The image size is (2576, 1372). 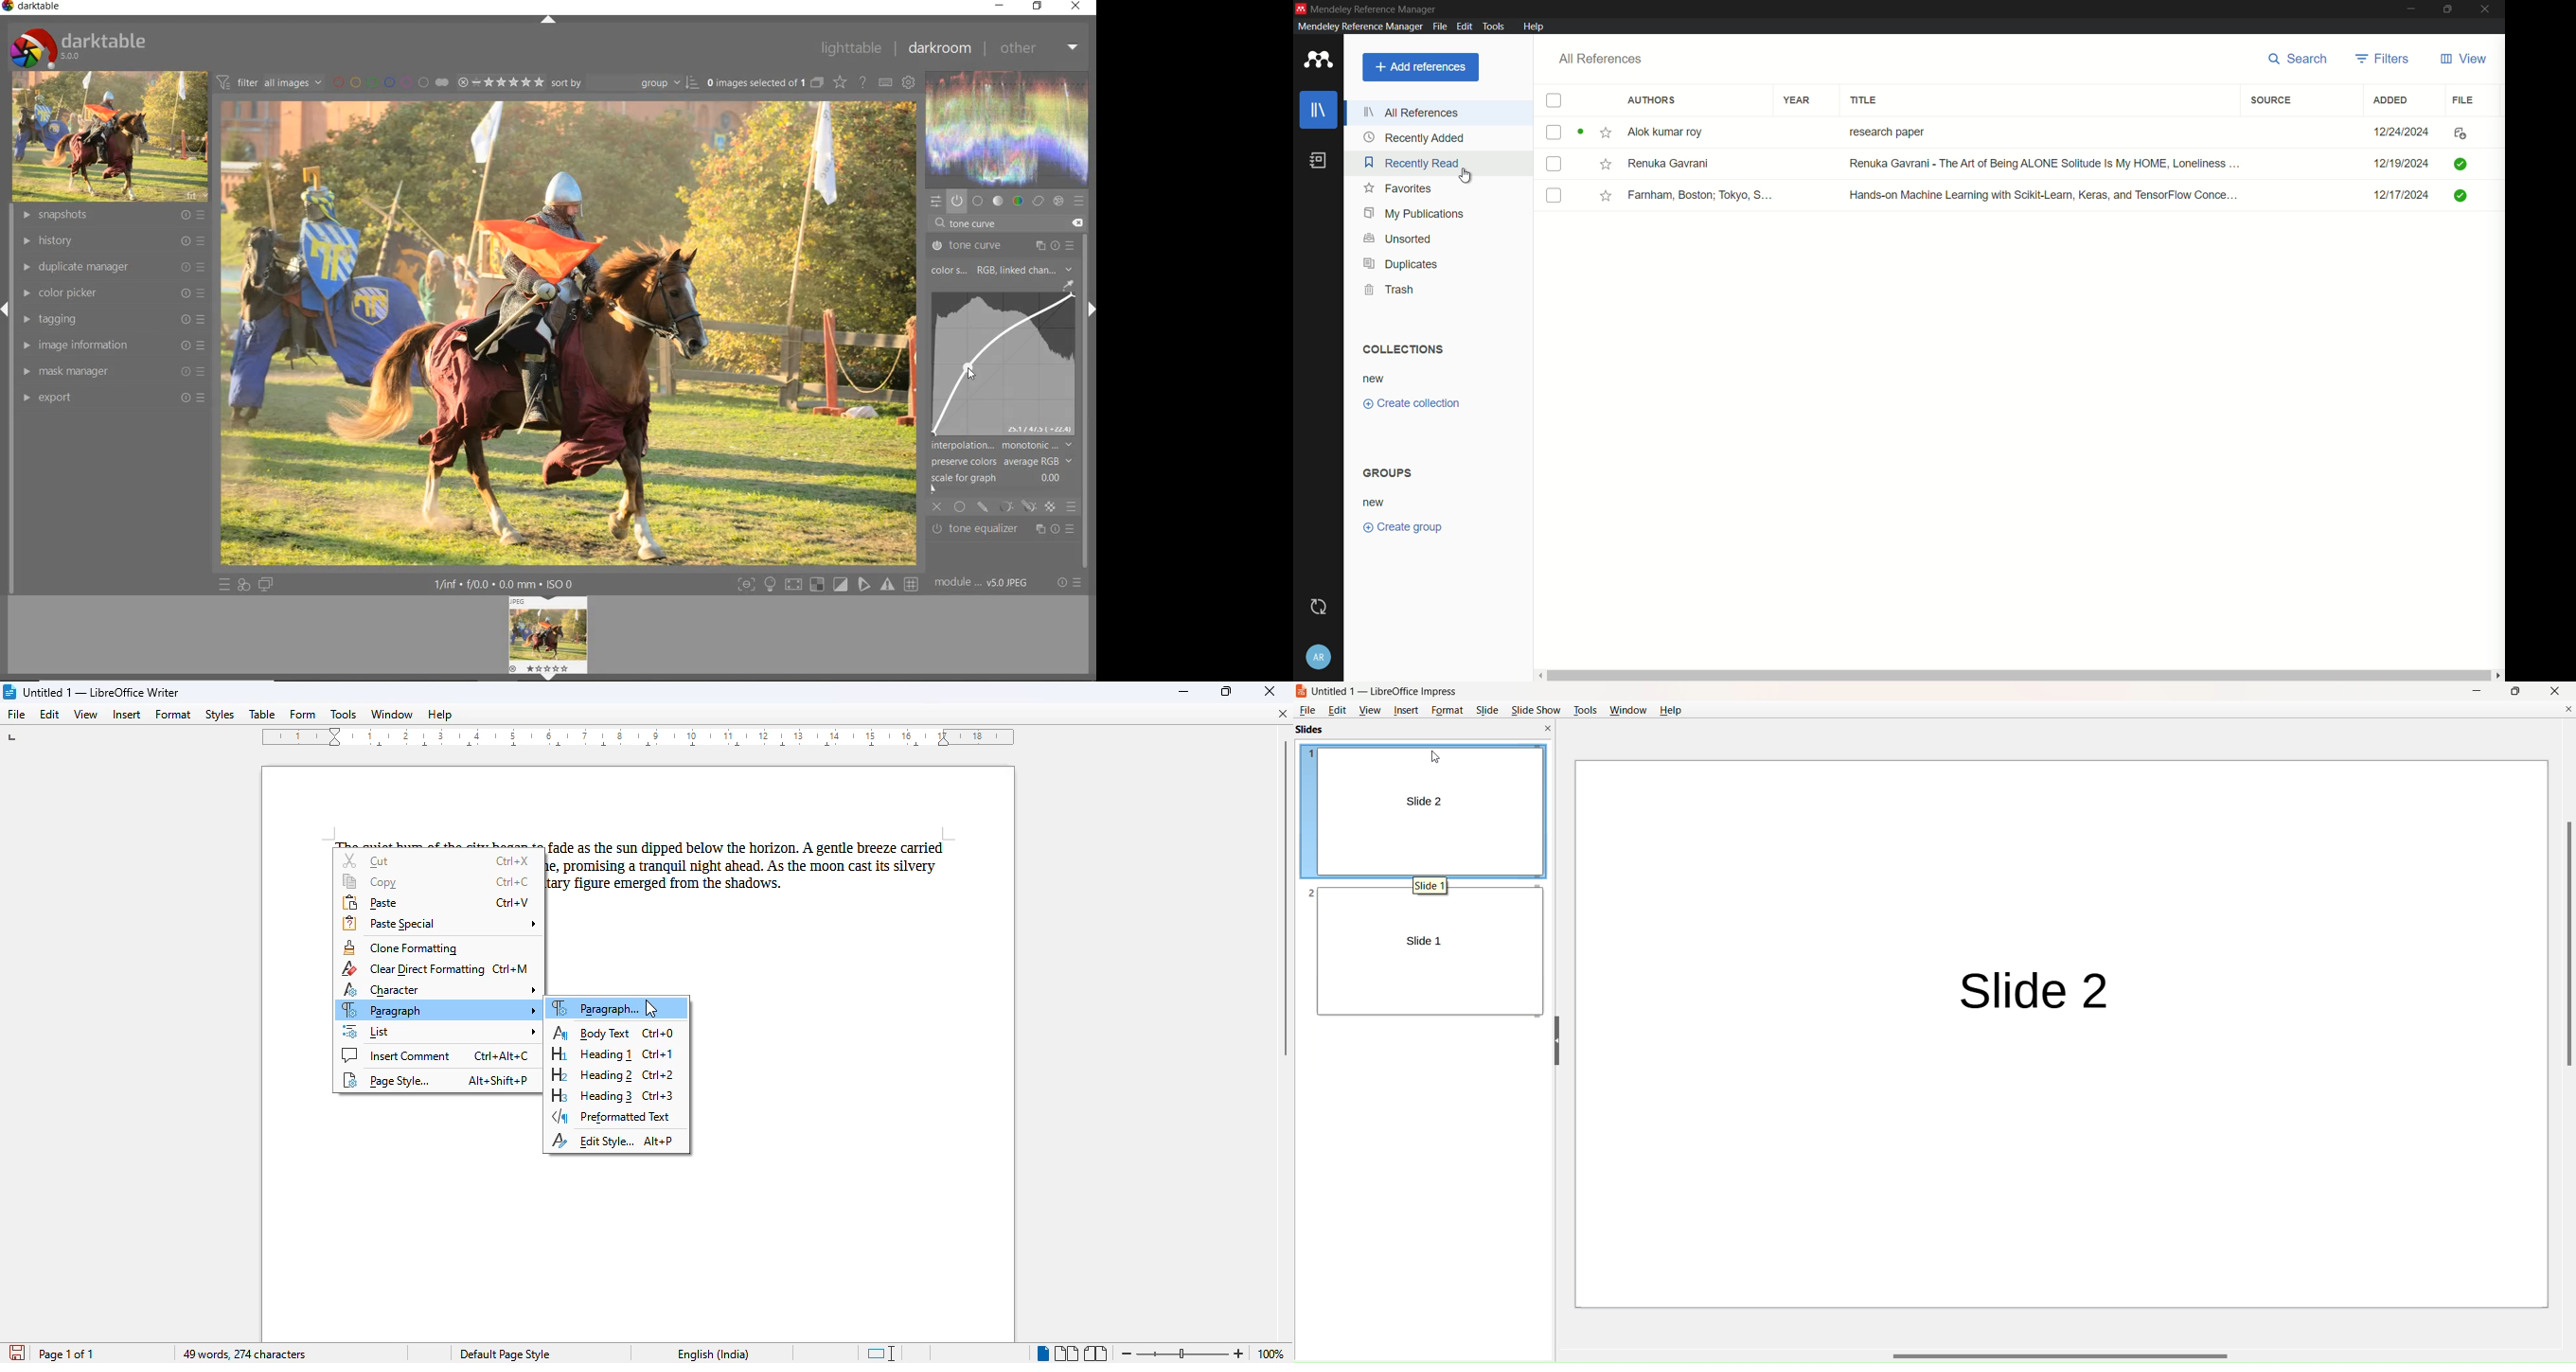 I want to click on authors, so click(x=1652, y=100).